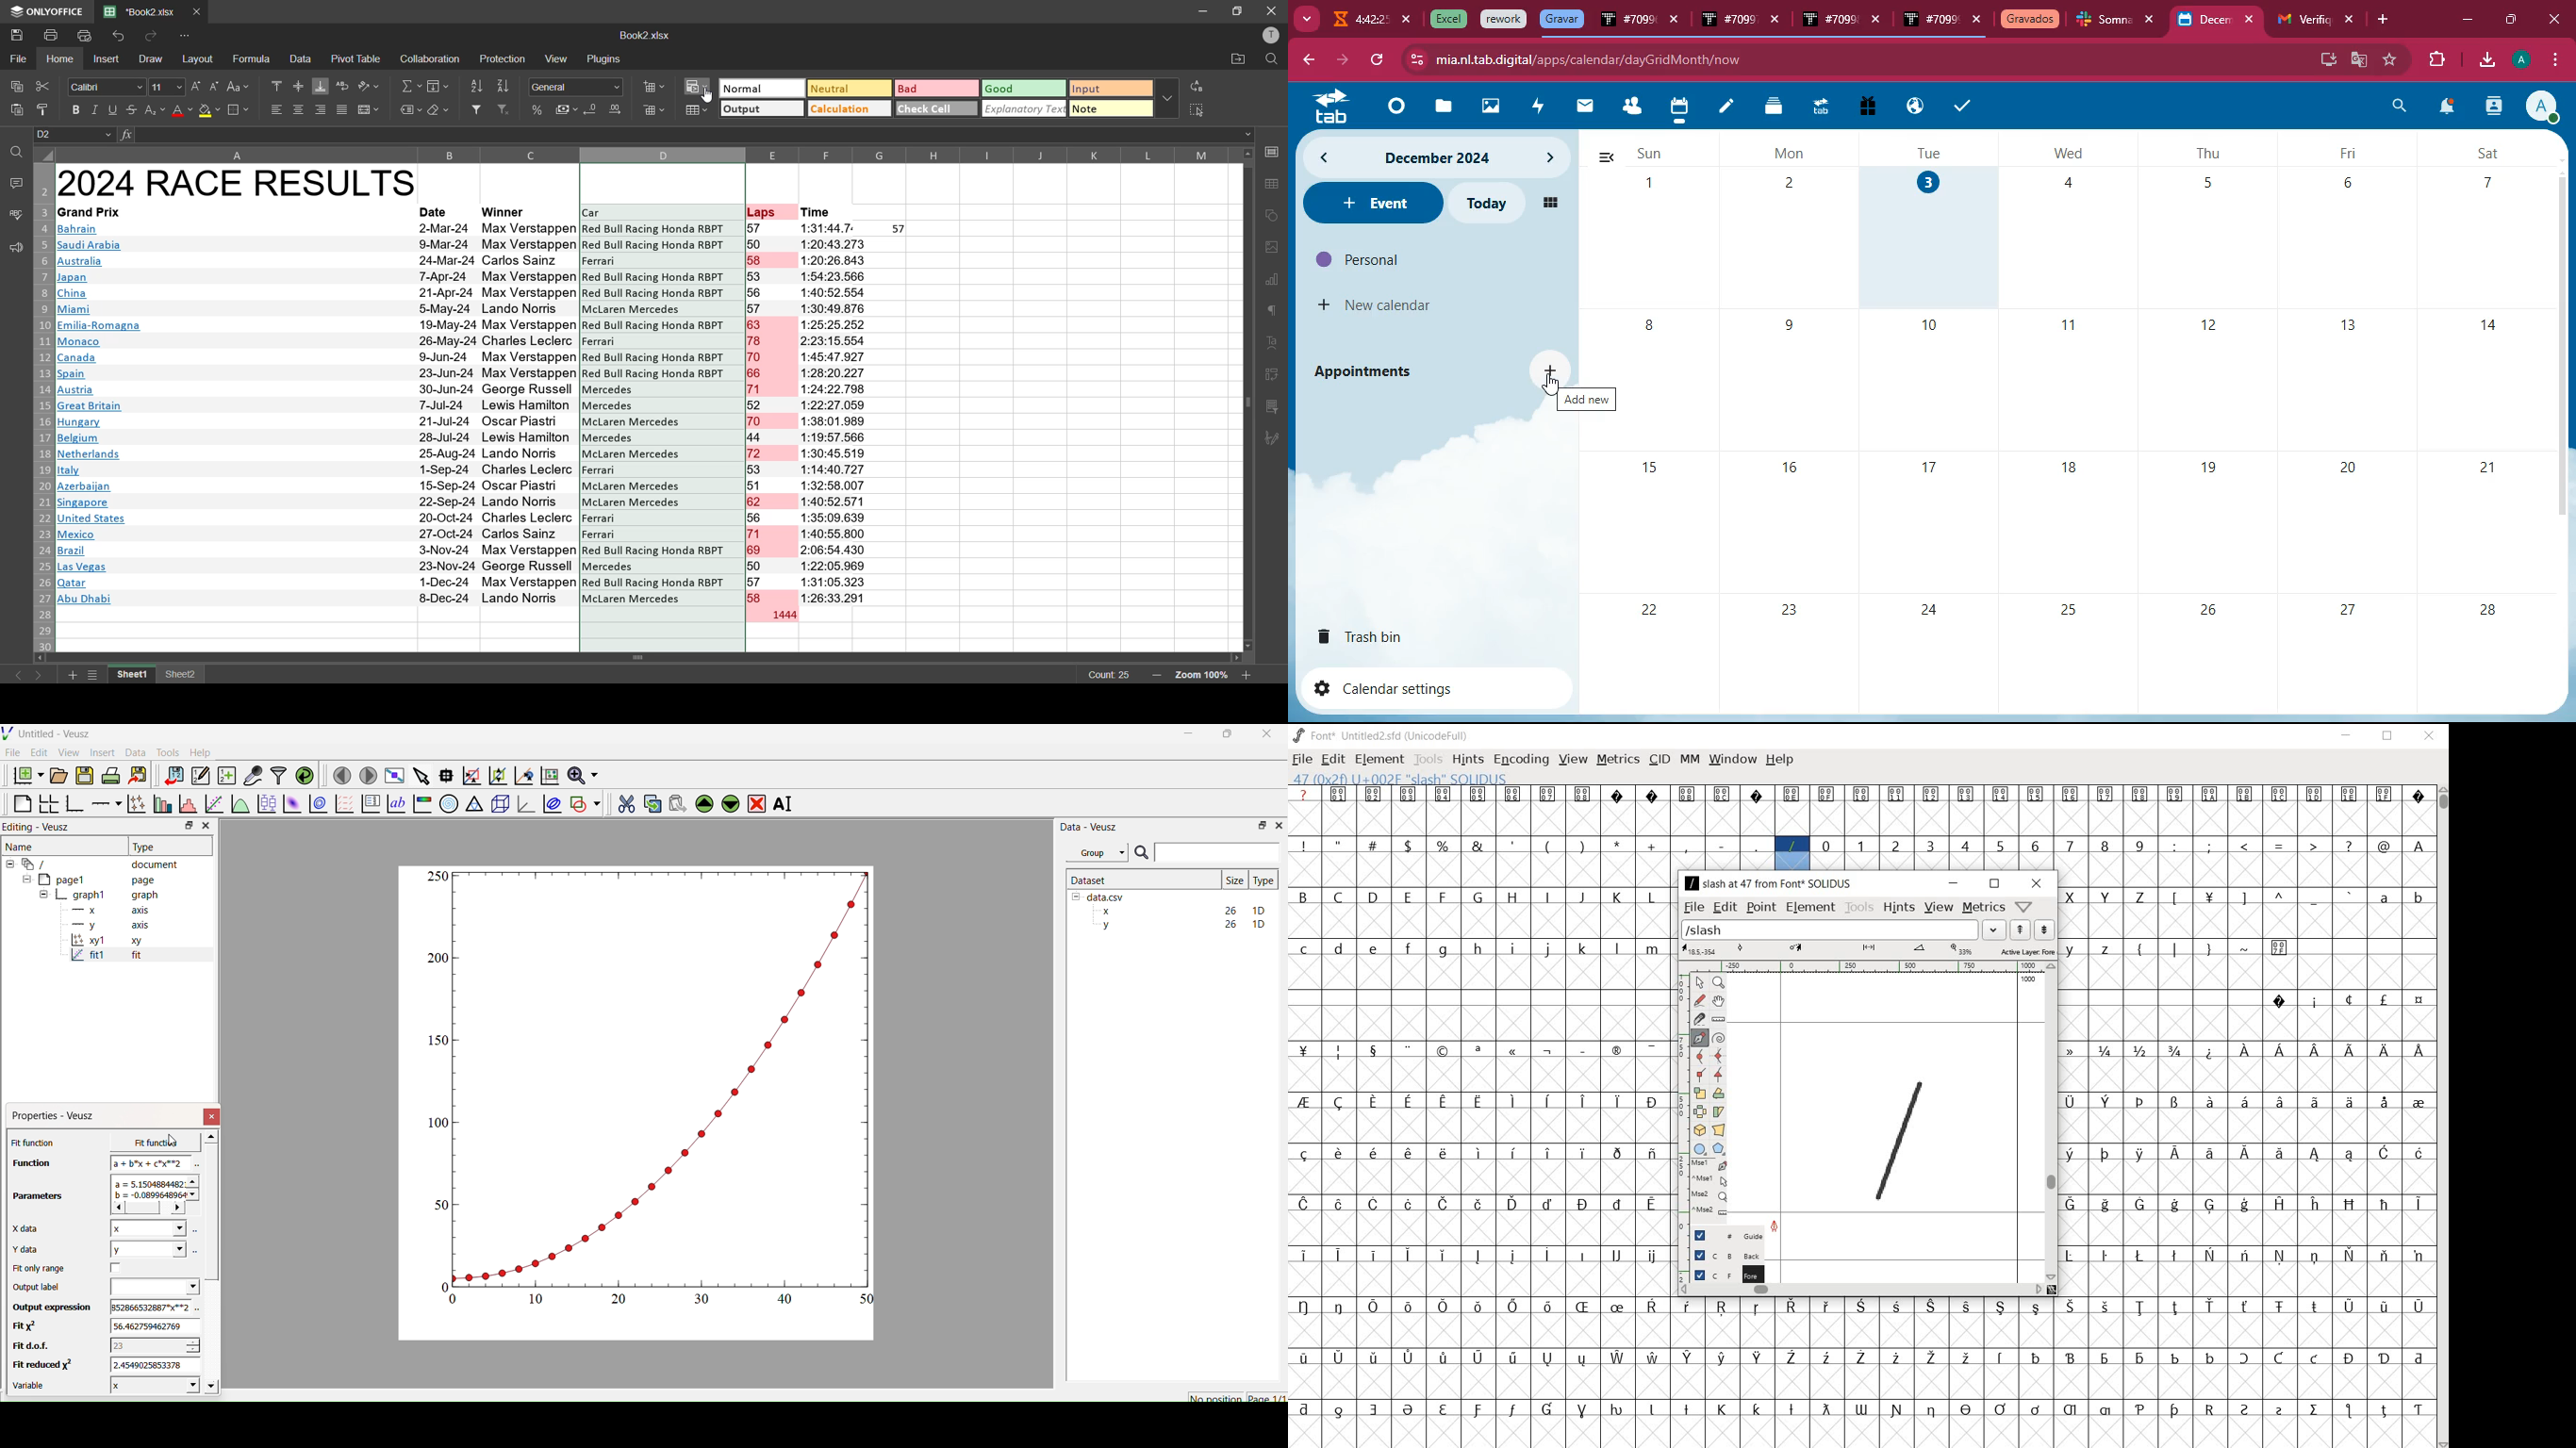 The width and height of the screenshot is (2576, 1456). I want to click on edit, so click(1725, 907).